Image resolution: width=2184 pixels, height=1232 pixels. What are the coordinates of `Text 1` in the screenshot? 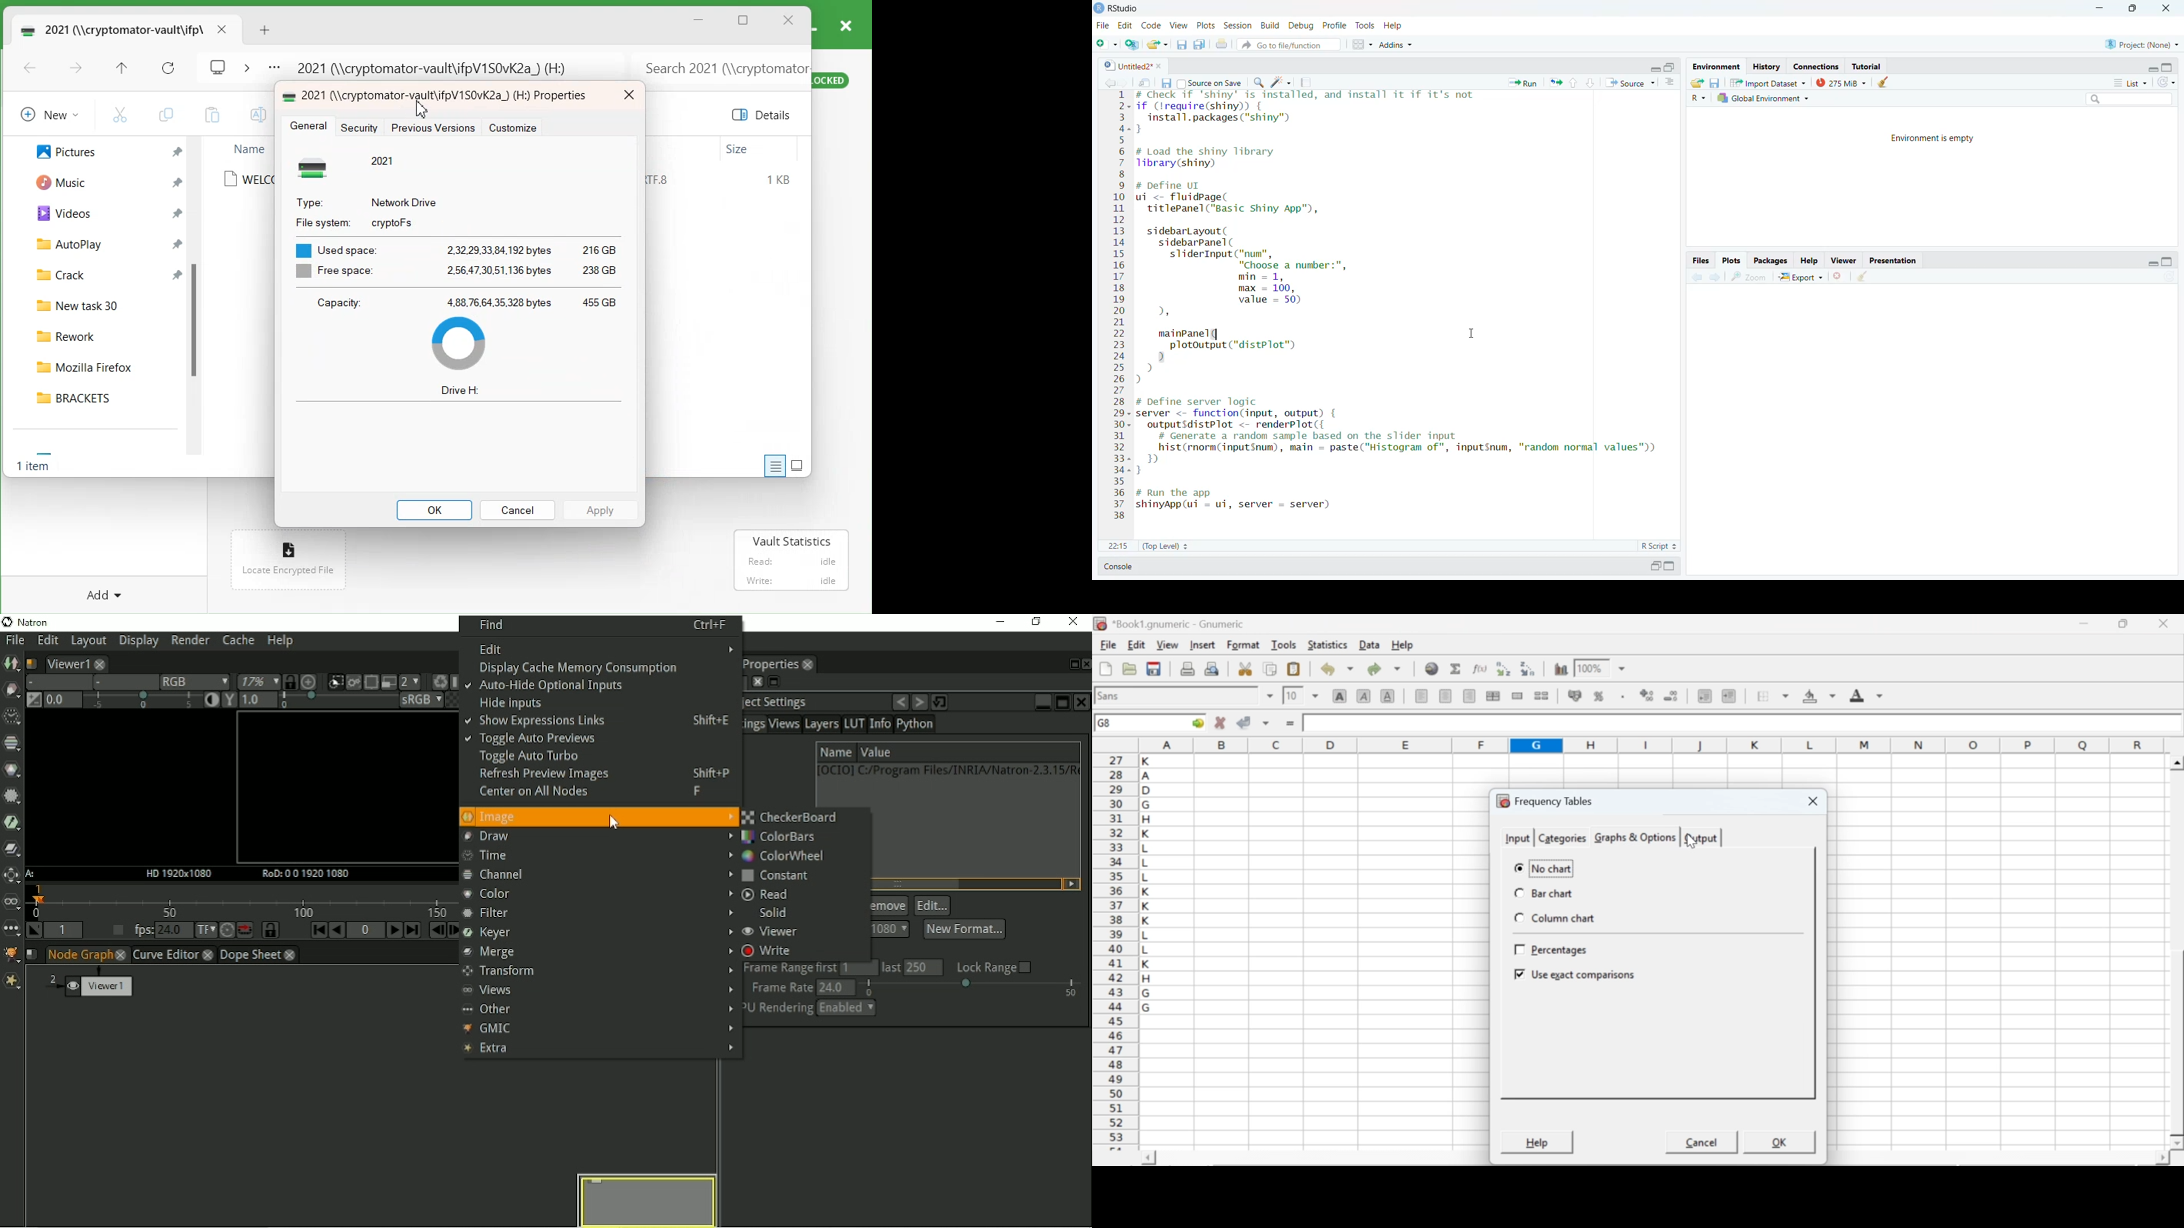 It's located at (449, 96).